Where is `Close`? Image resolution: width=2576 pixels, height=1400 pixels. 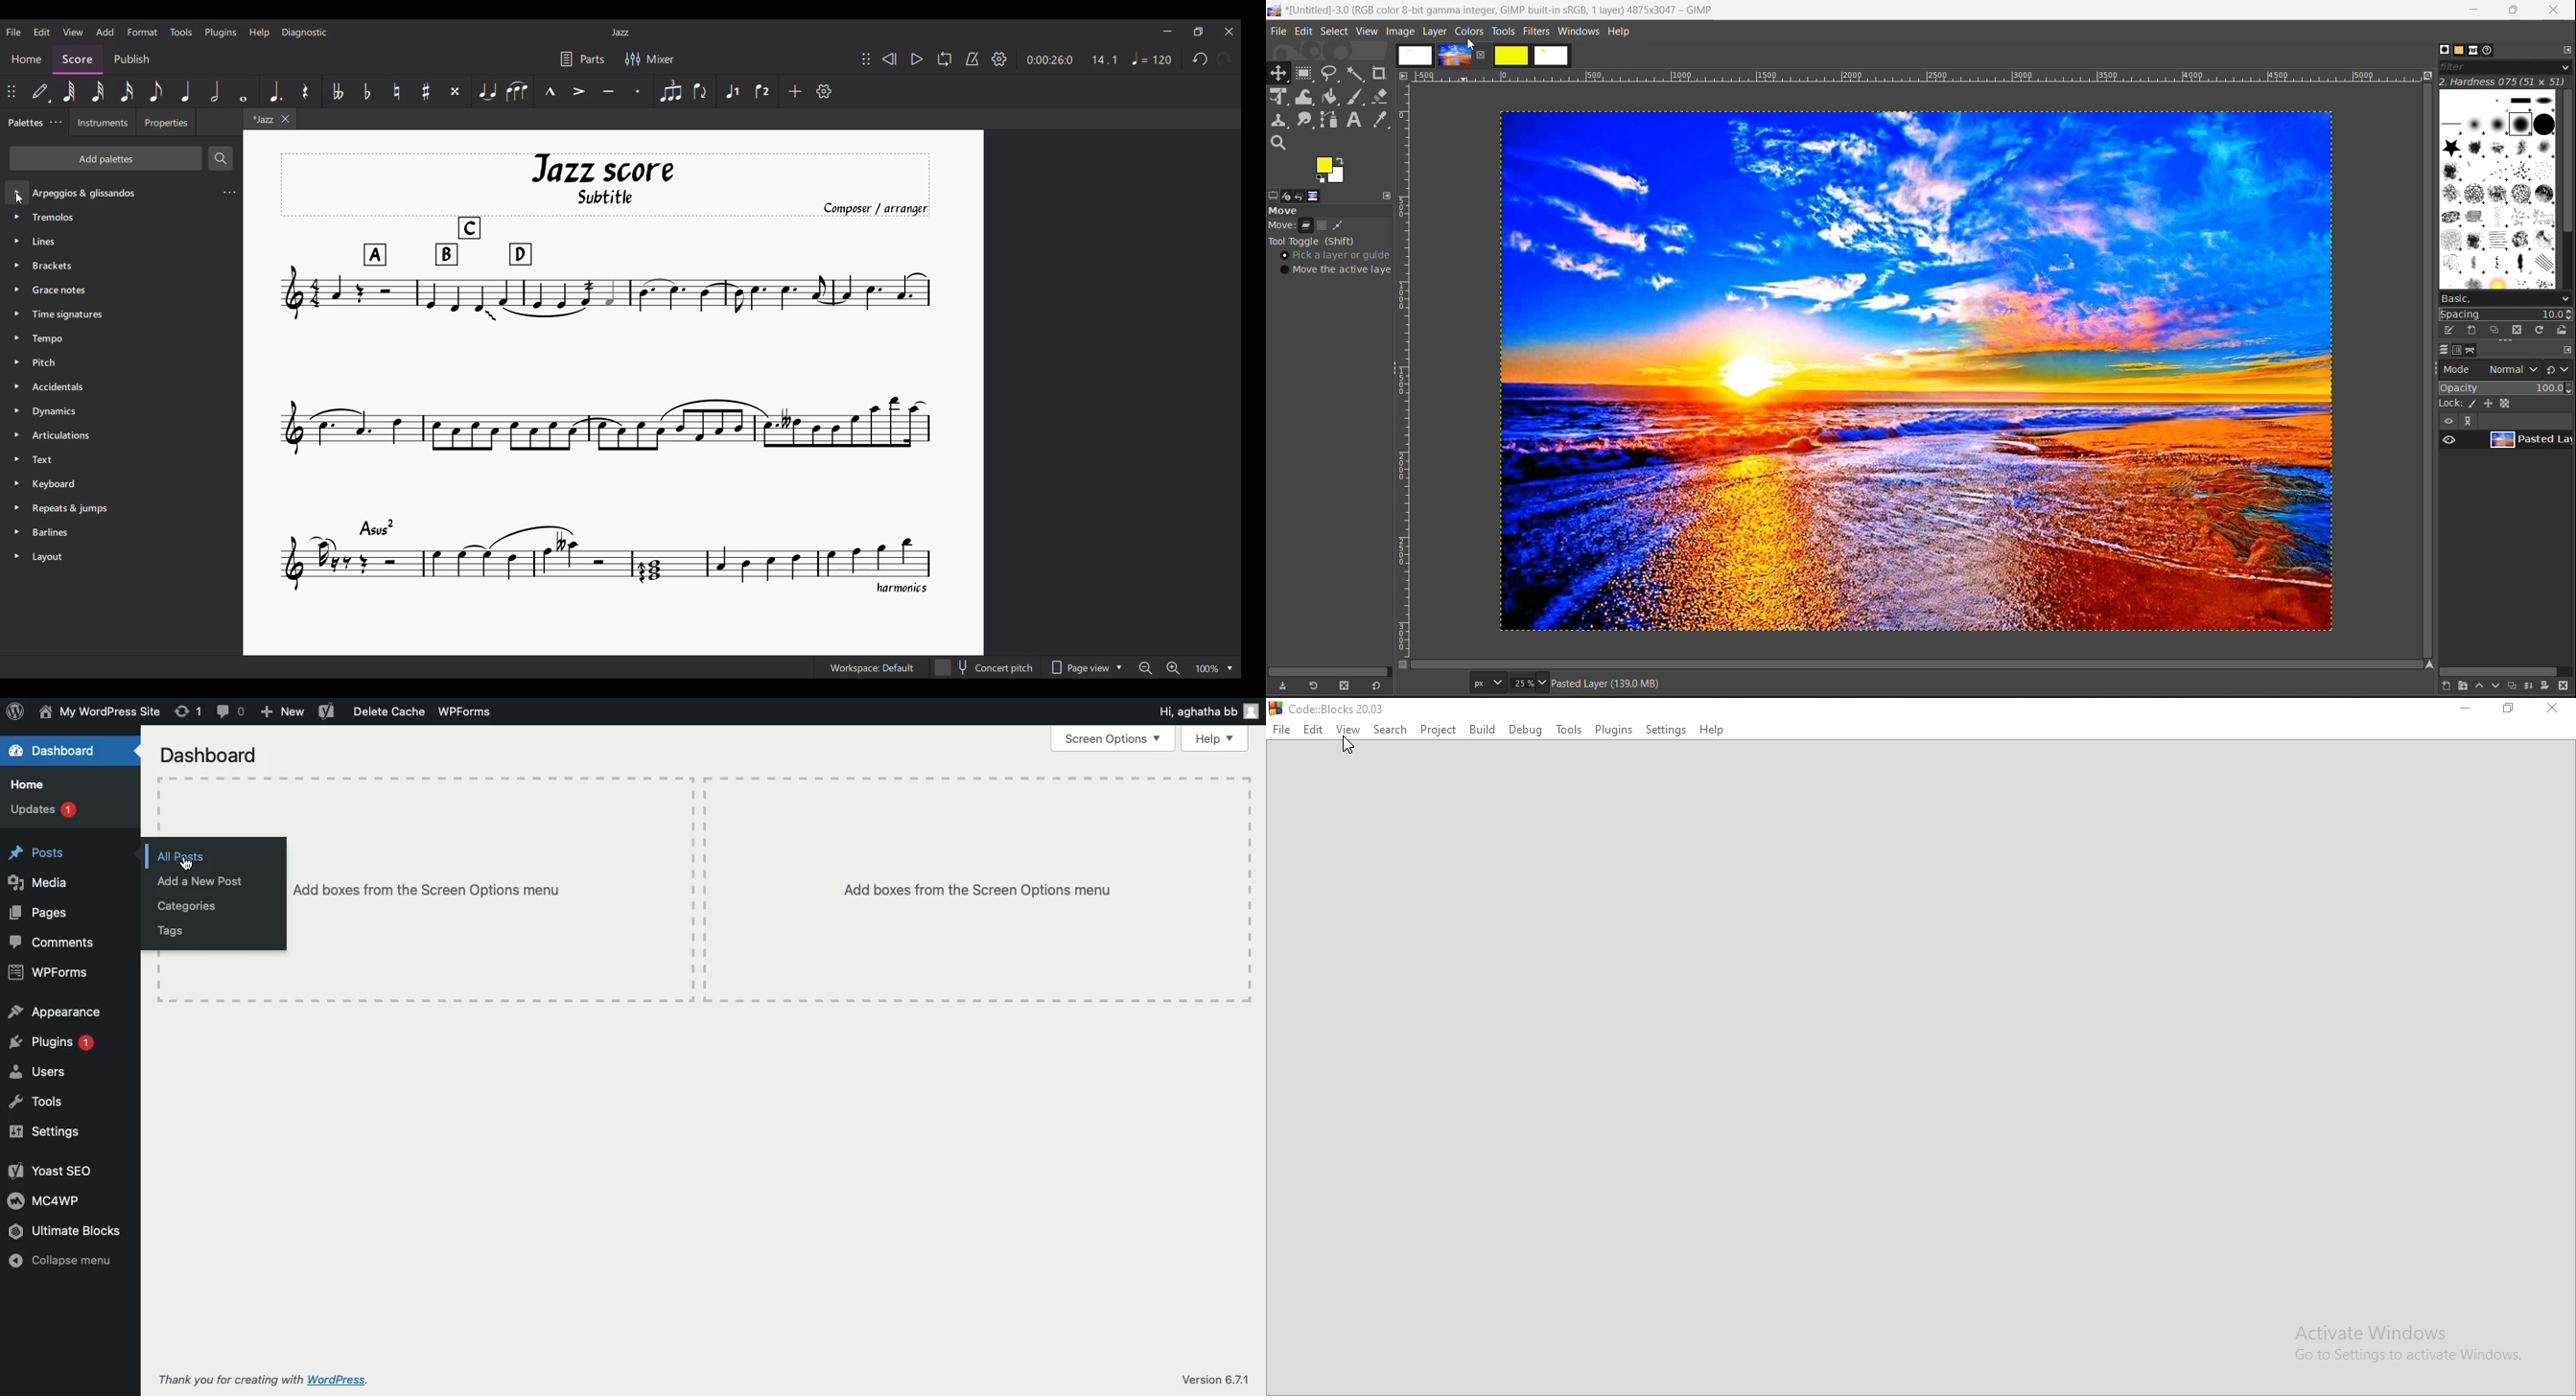
Close is located at coordinates (2557, 711).